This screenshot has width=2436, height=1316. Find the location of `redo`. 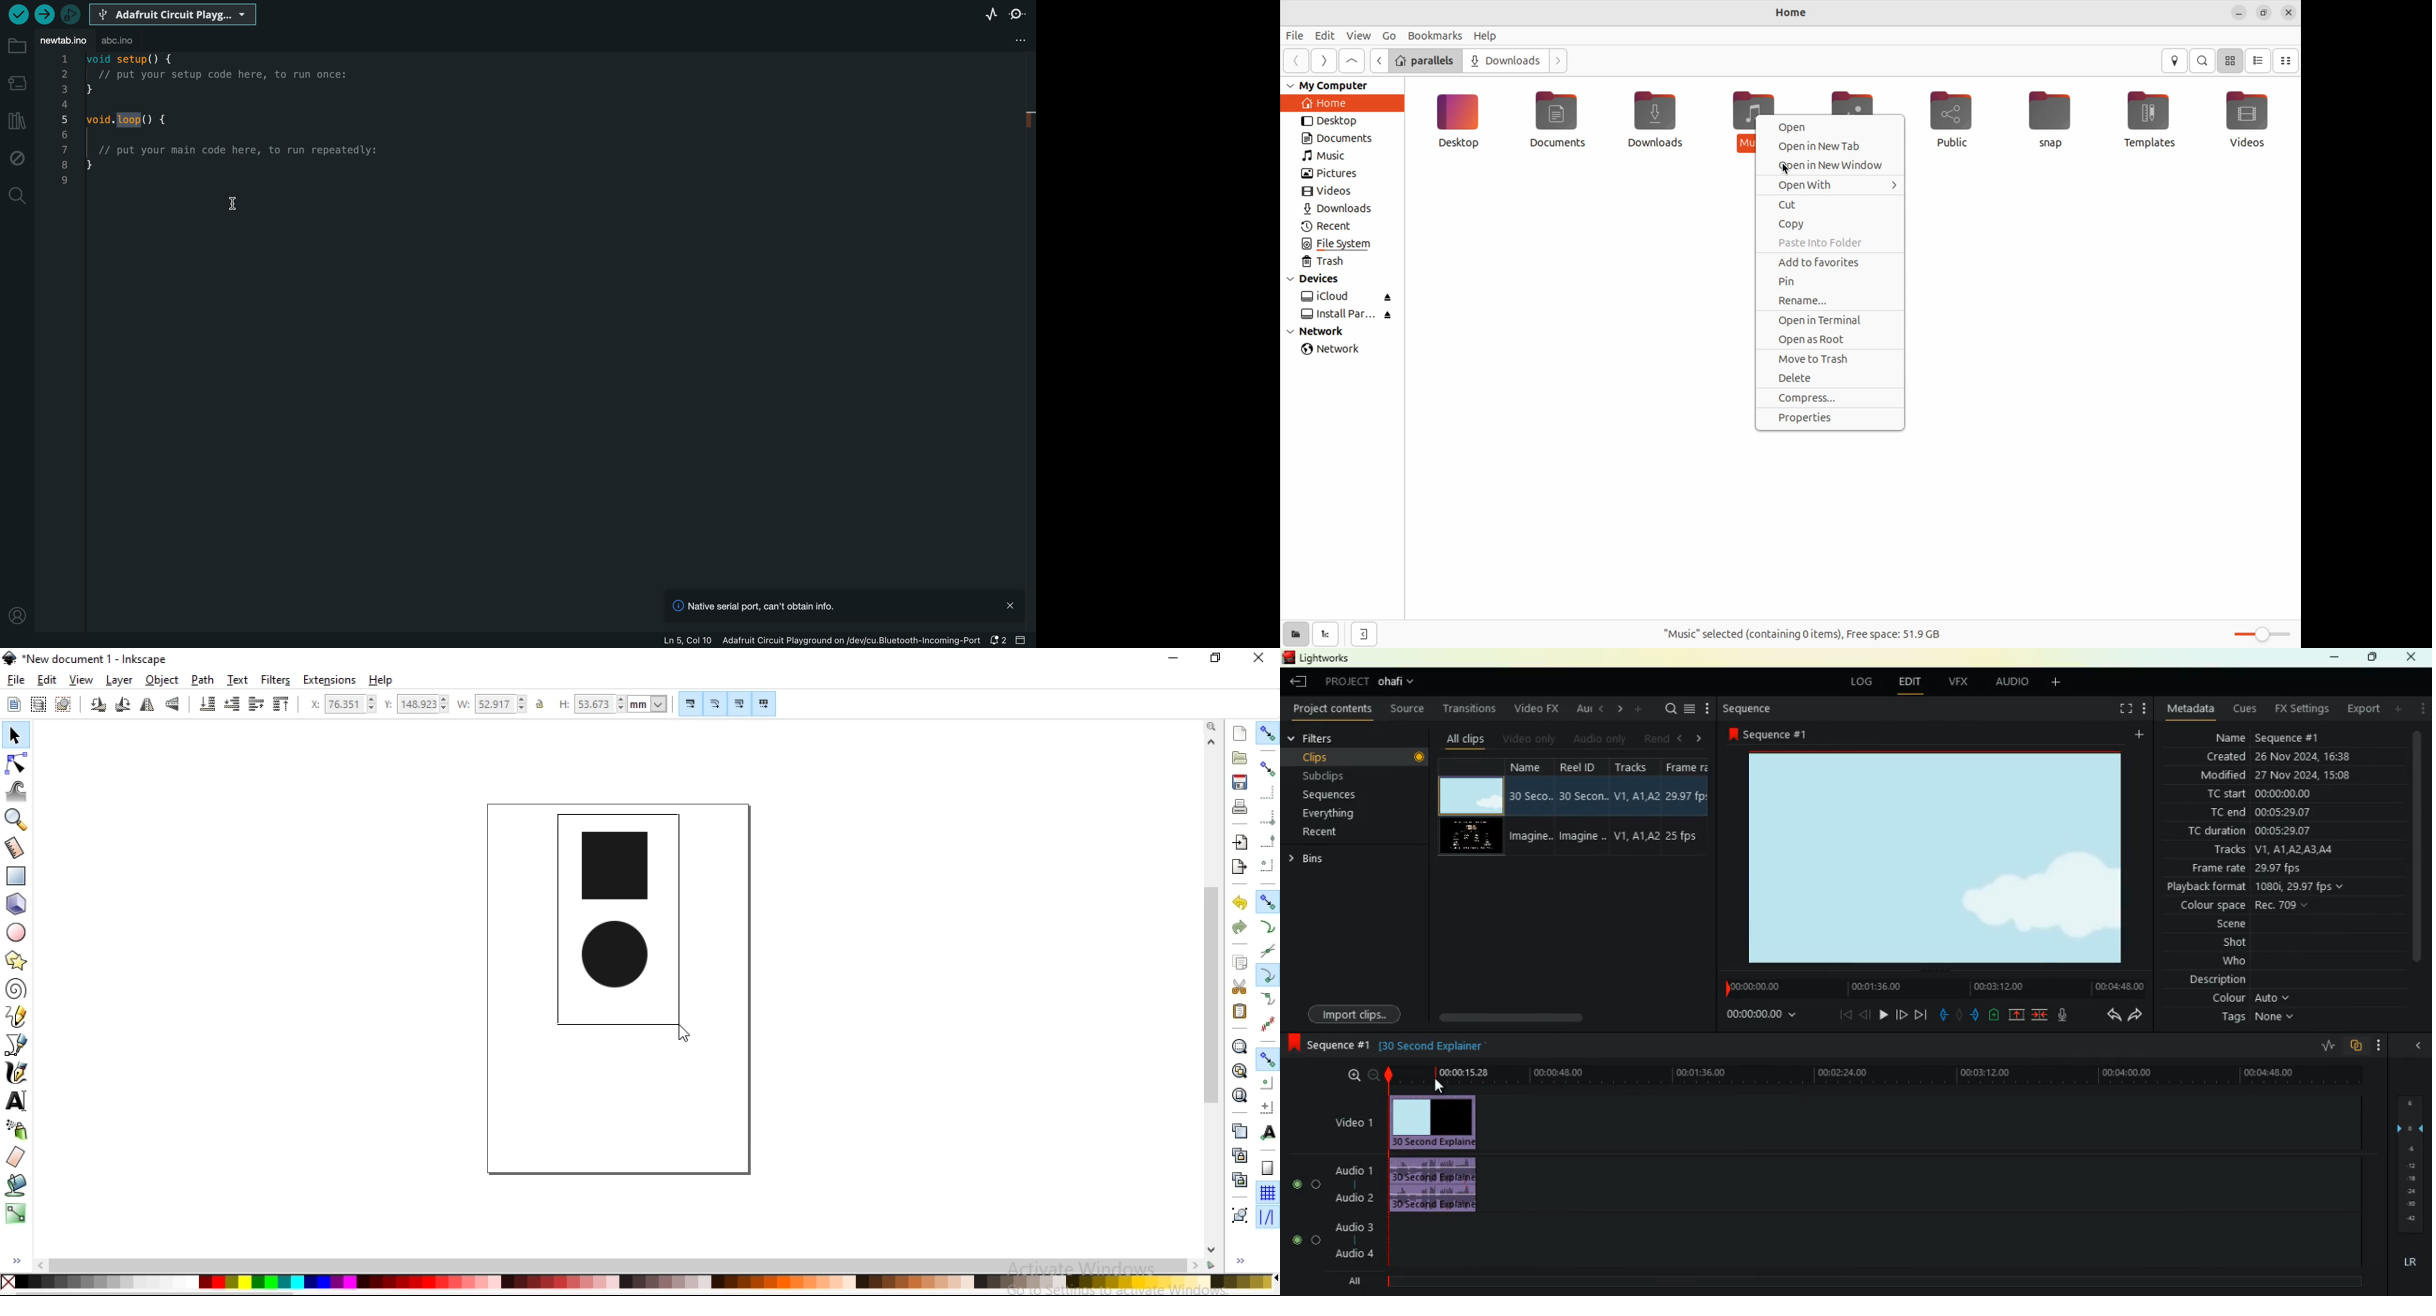

redo is located at coordinates (1237, 927).